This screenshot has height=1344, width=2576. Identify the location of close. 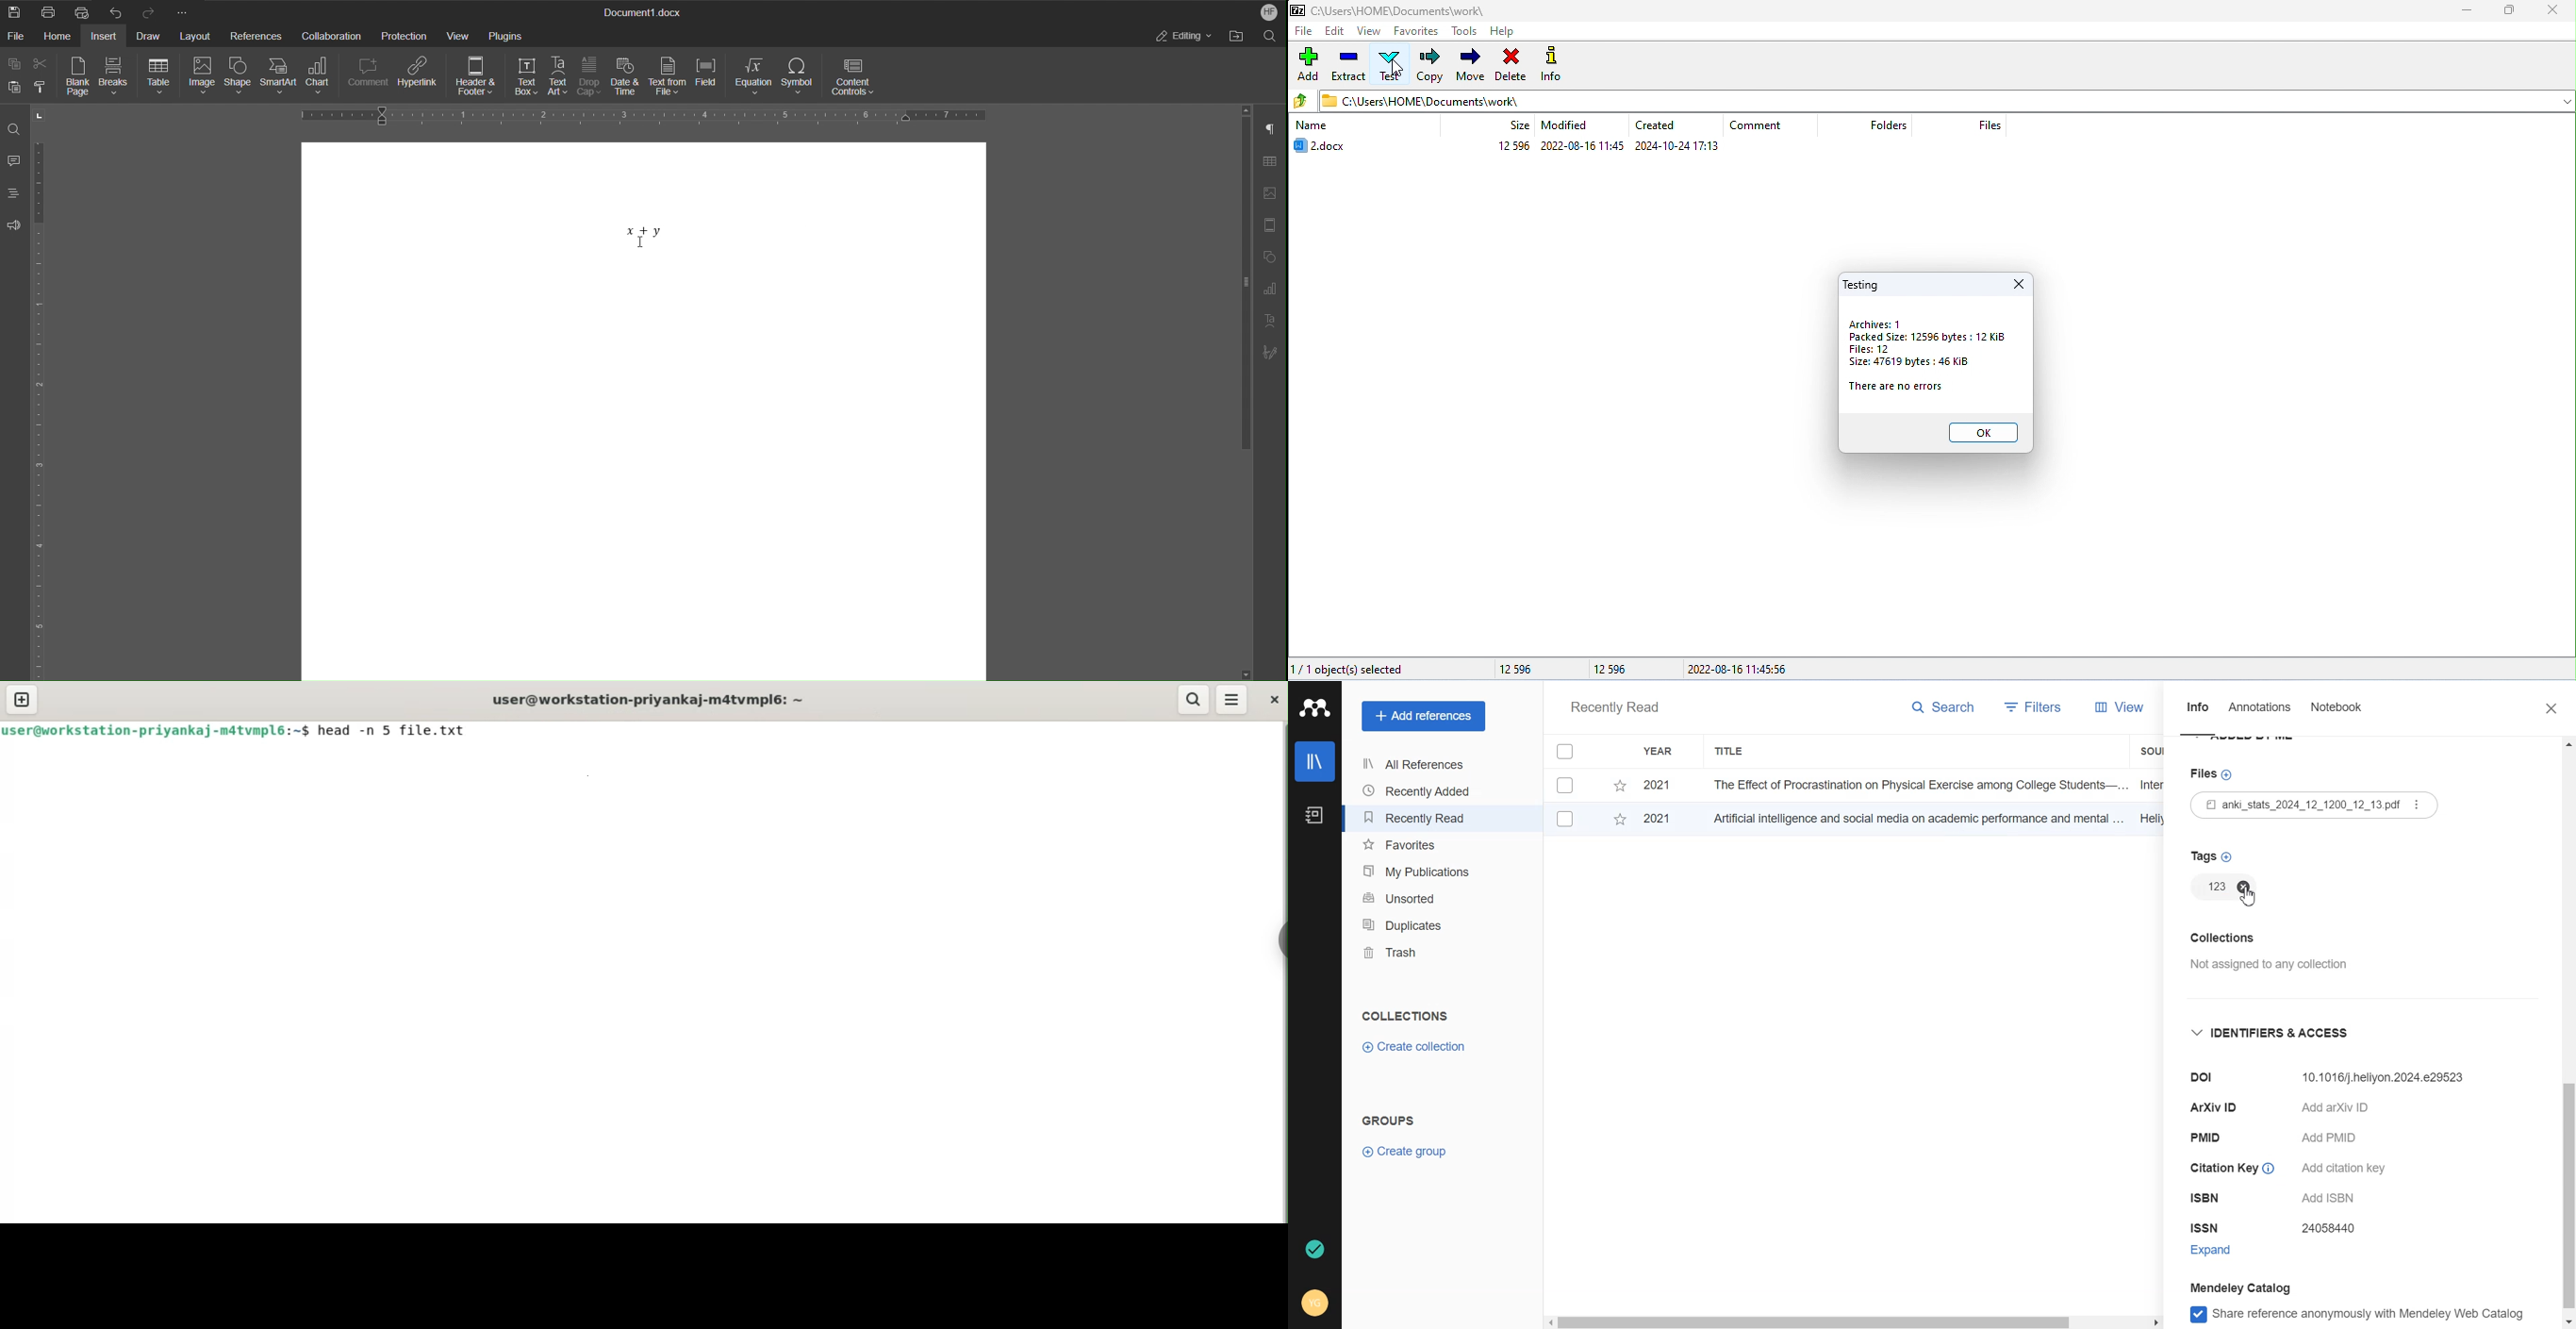
(1272, 699).